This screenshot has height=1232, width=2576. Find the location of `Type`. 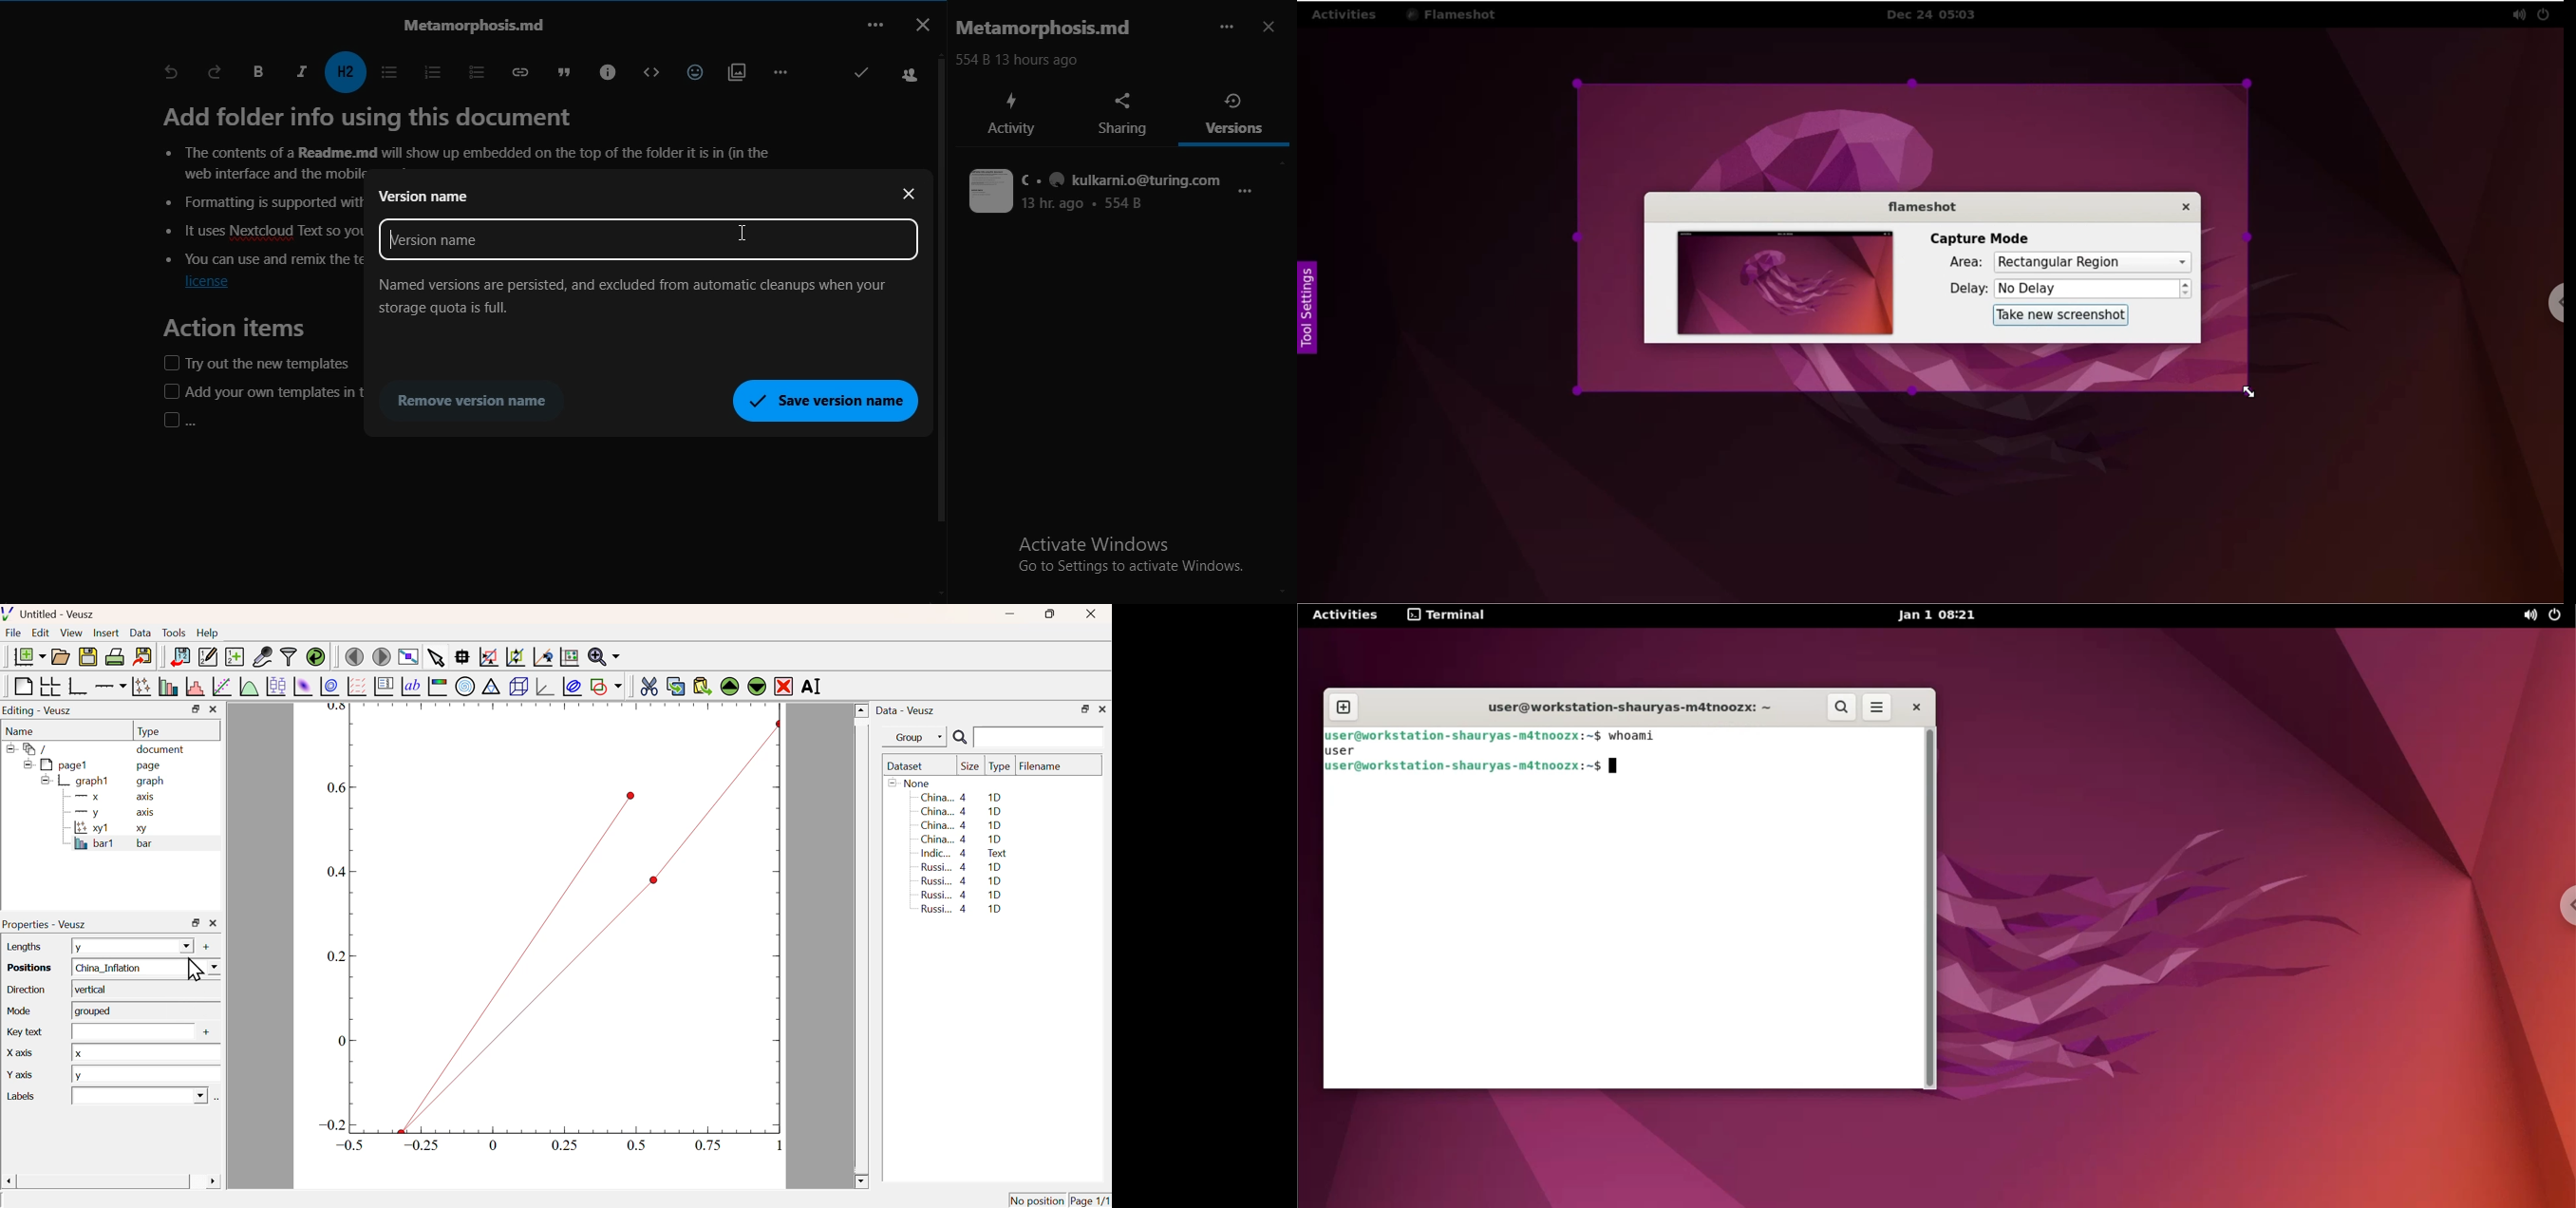

Type is located at coordinates (1000, 767).